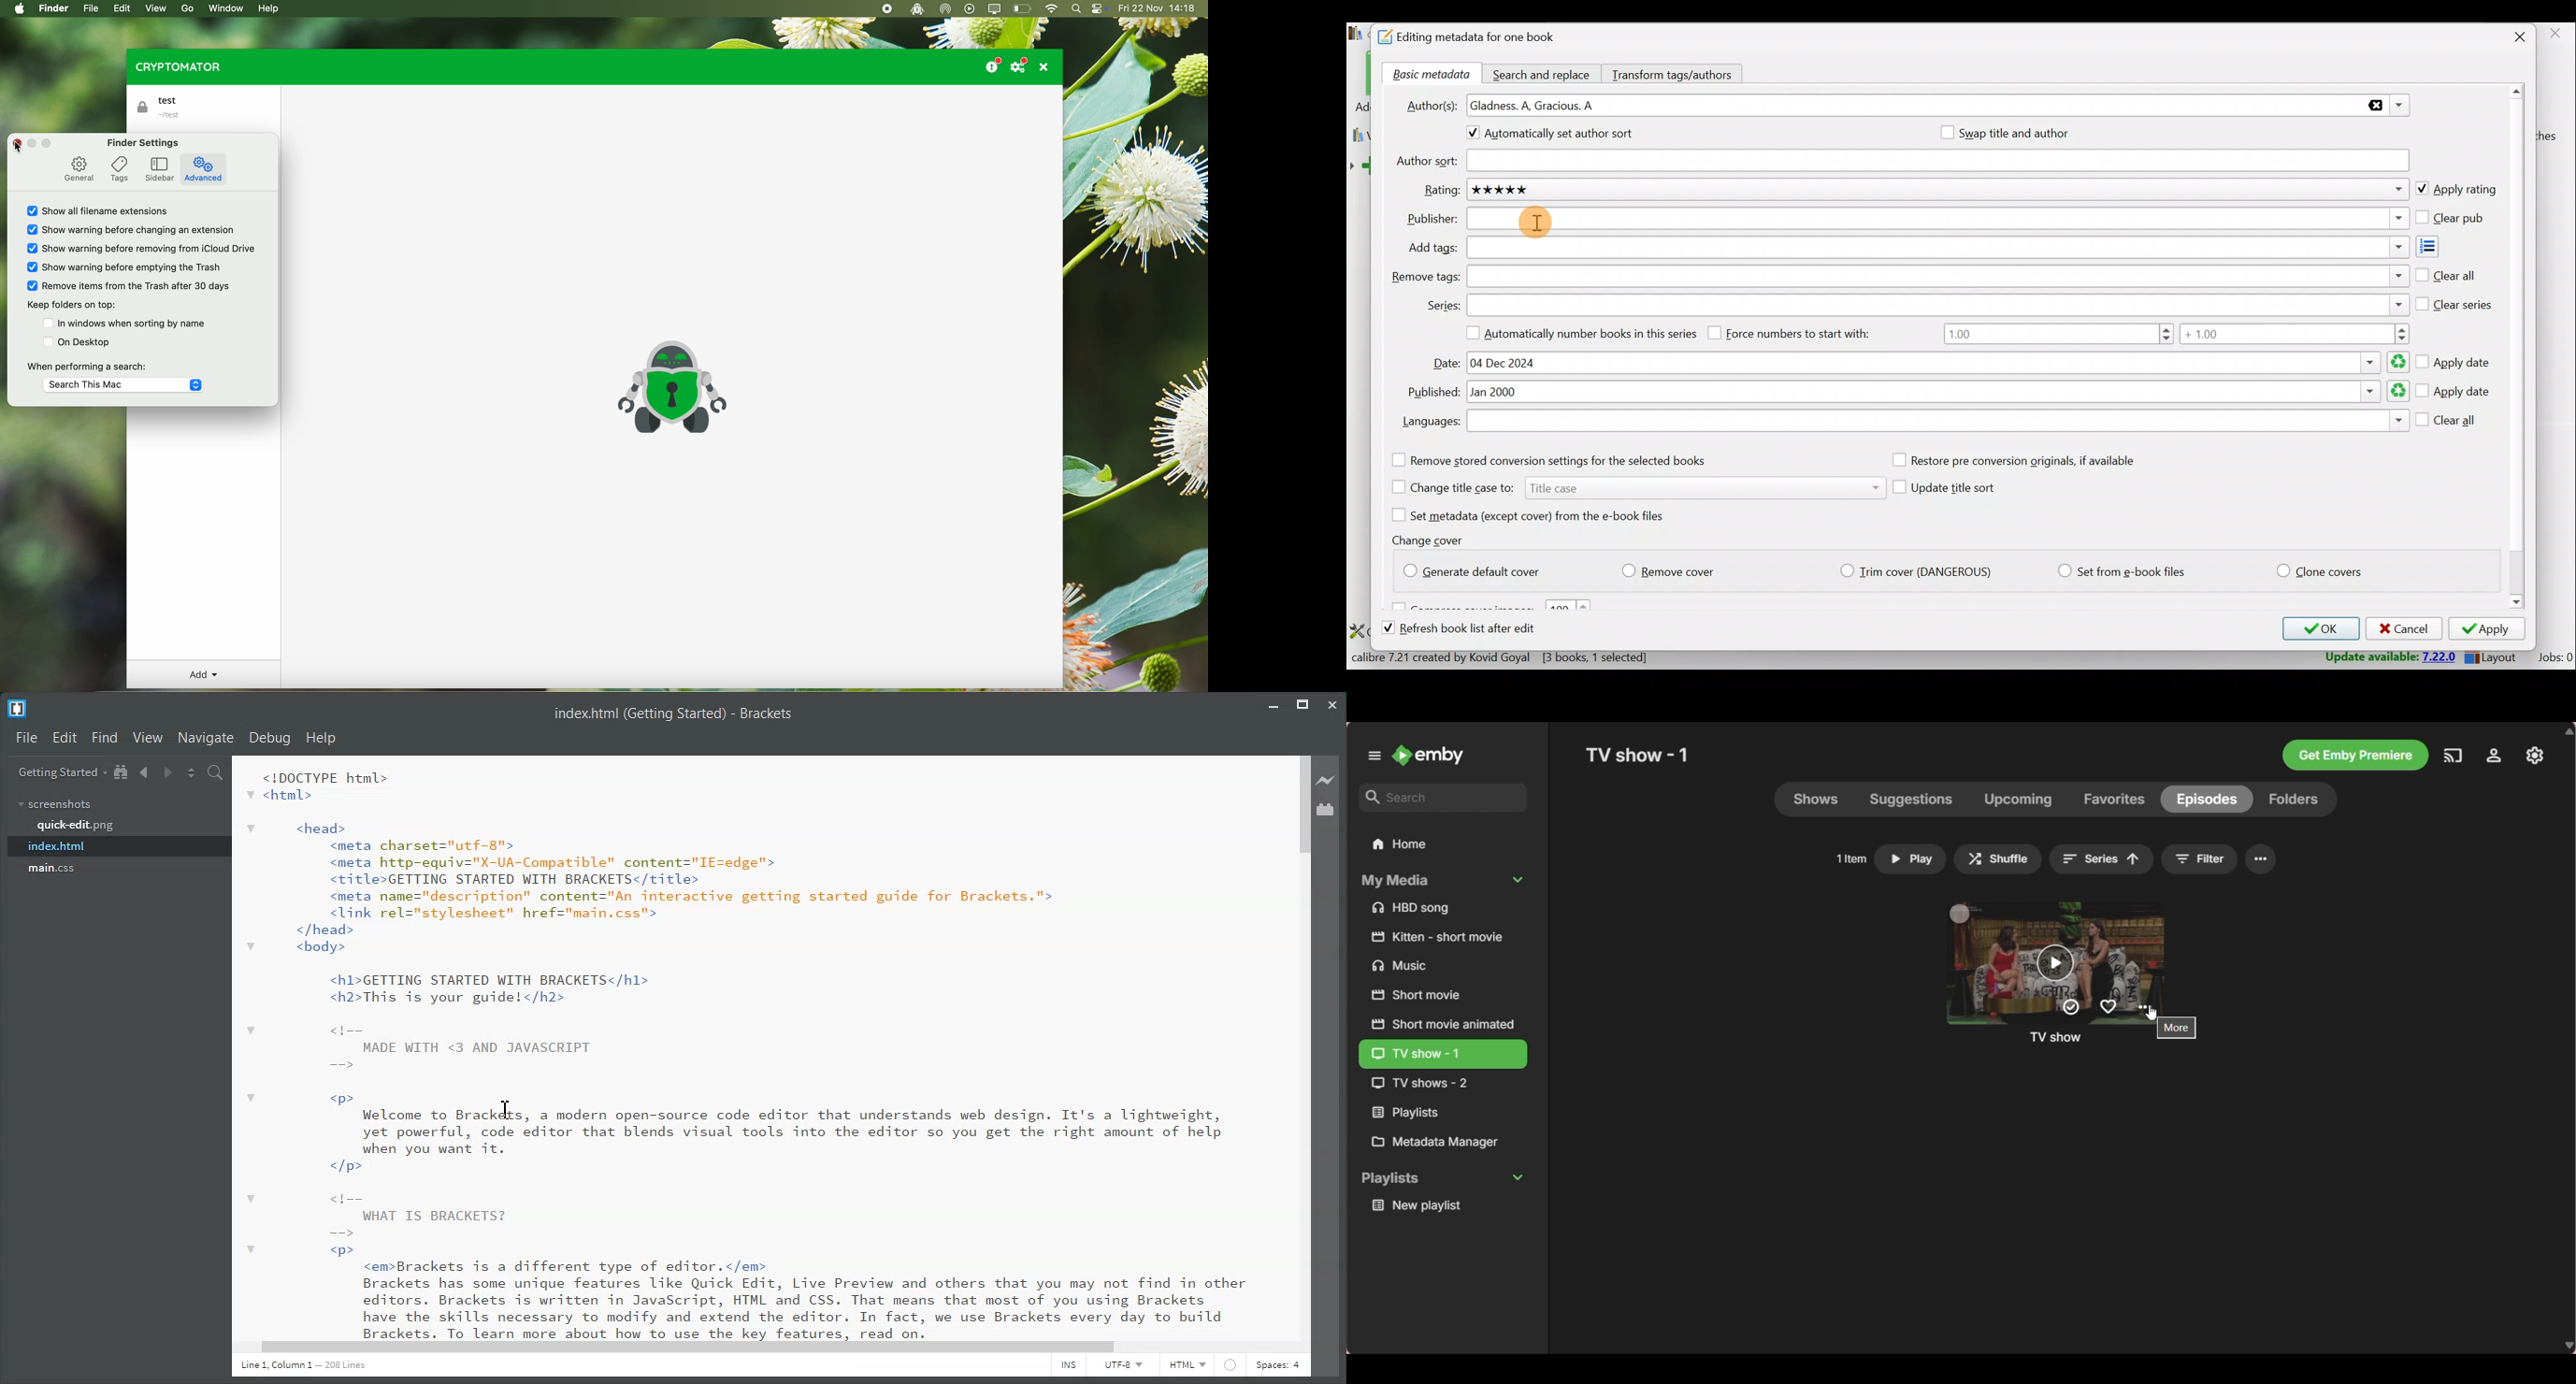 The width and height of the screenshot is (2576, 1400). I want to click on Cursor, so click(1536, 224).